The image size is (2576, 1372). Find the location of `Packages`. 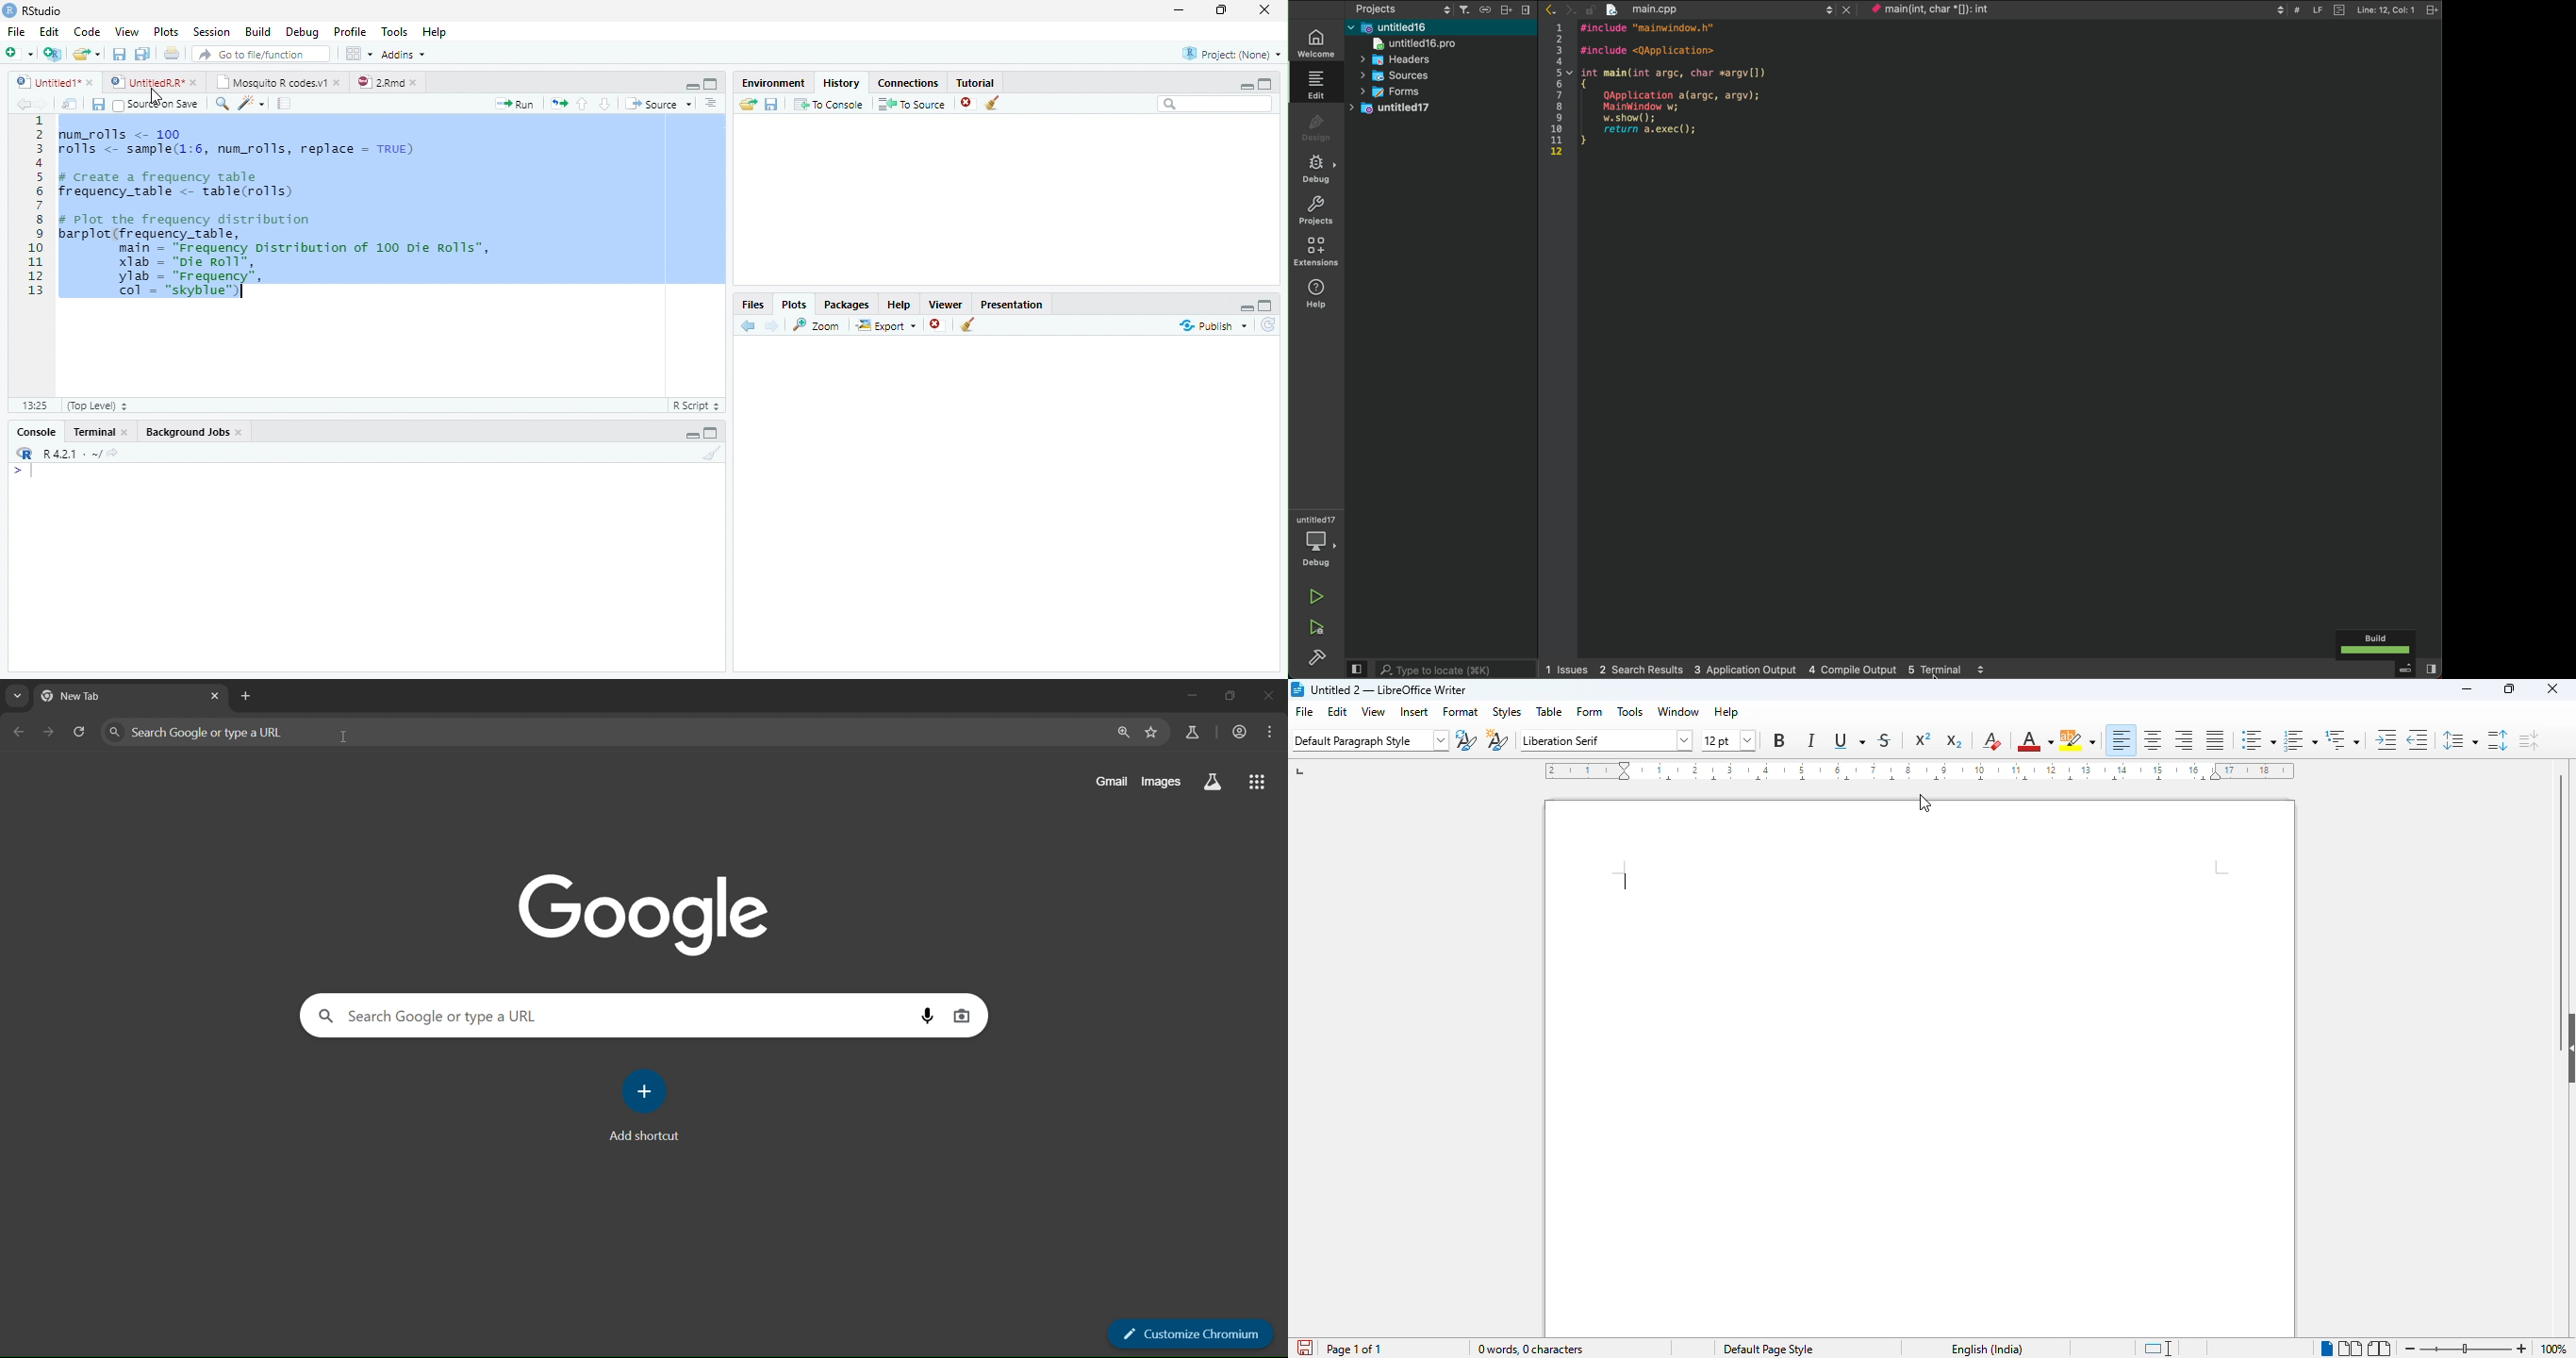

Packages is located at coordinates (848, 304).